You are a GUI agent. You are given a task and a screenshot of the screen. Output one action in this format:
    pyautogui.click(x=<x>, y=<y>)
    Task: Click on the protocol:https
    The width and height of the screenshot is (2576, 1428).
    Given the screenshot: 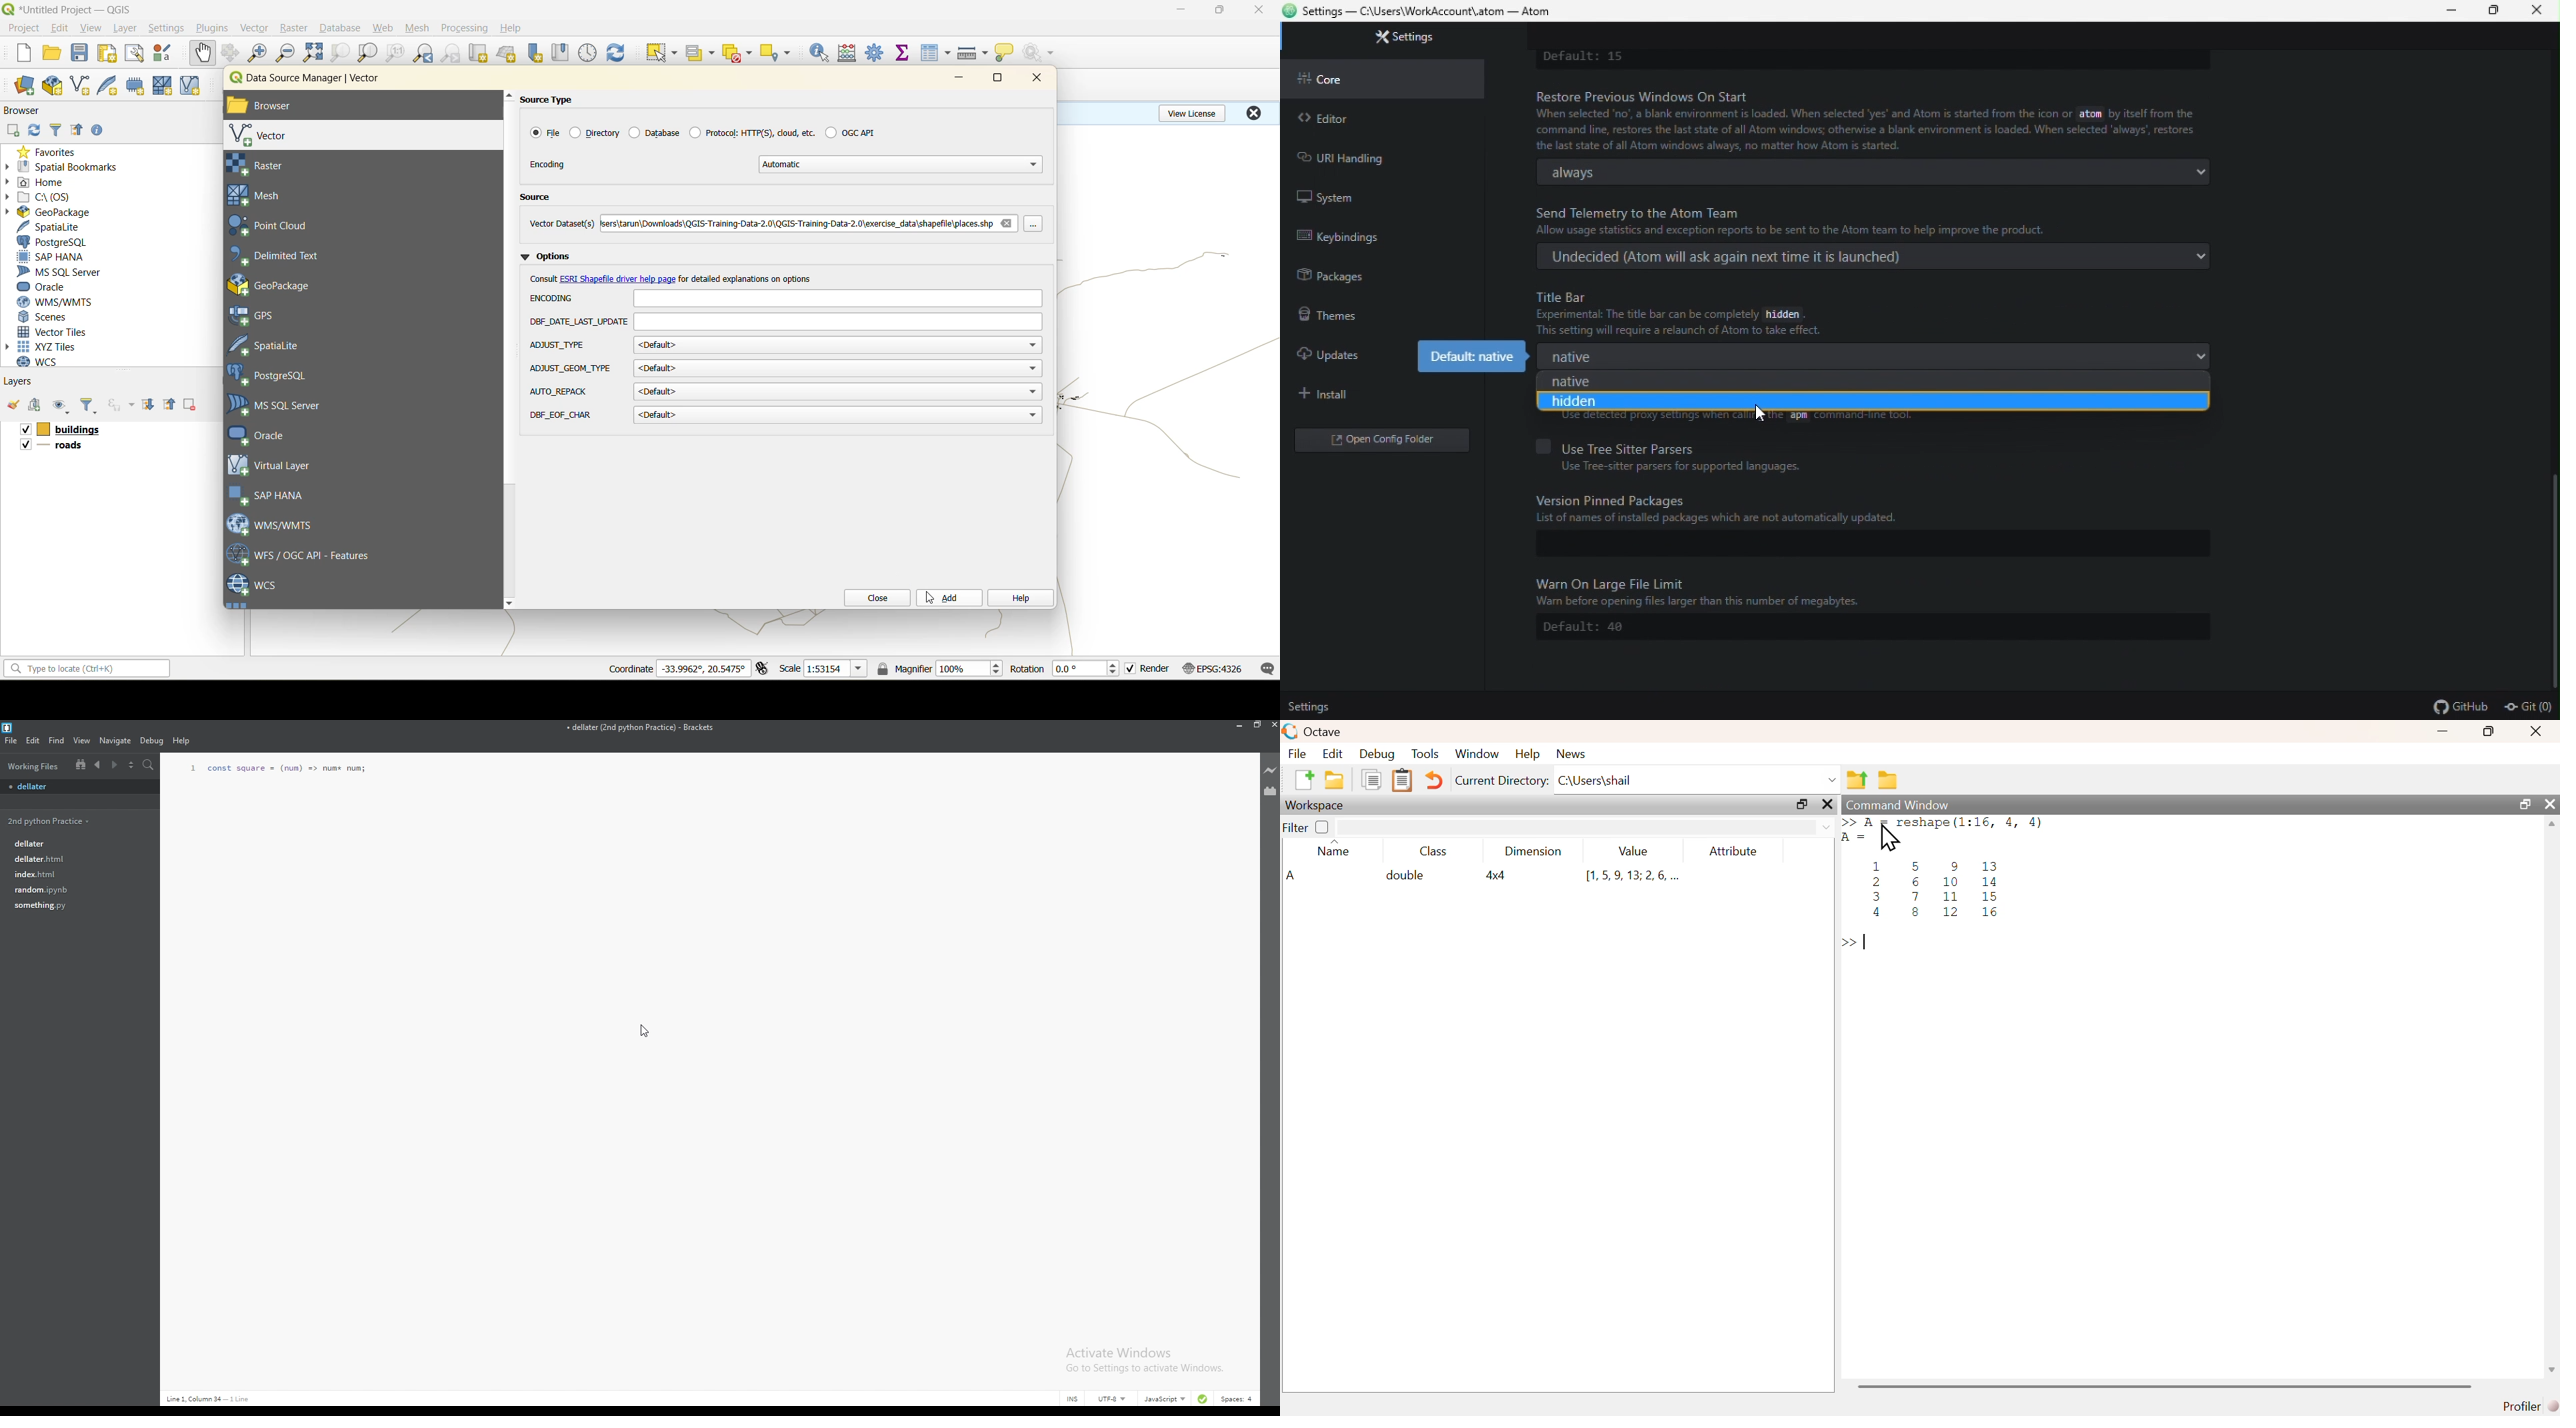 What is the action you would take?
    pyautogui.click(x=752, y=131)
    